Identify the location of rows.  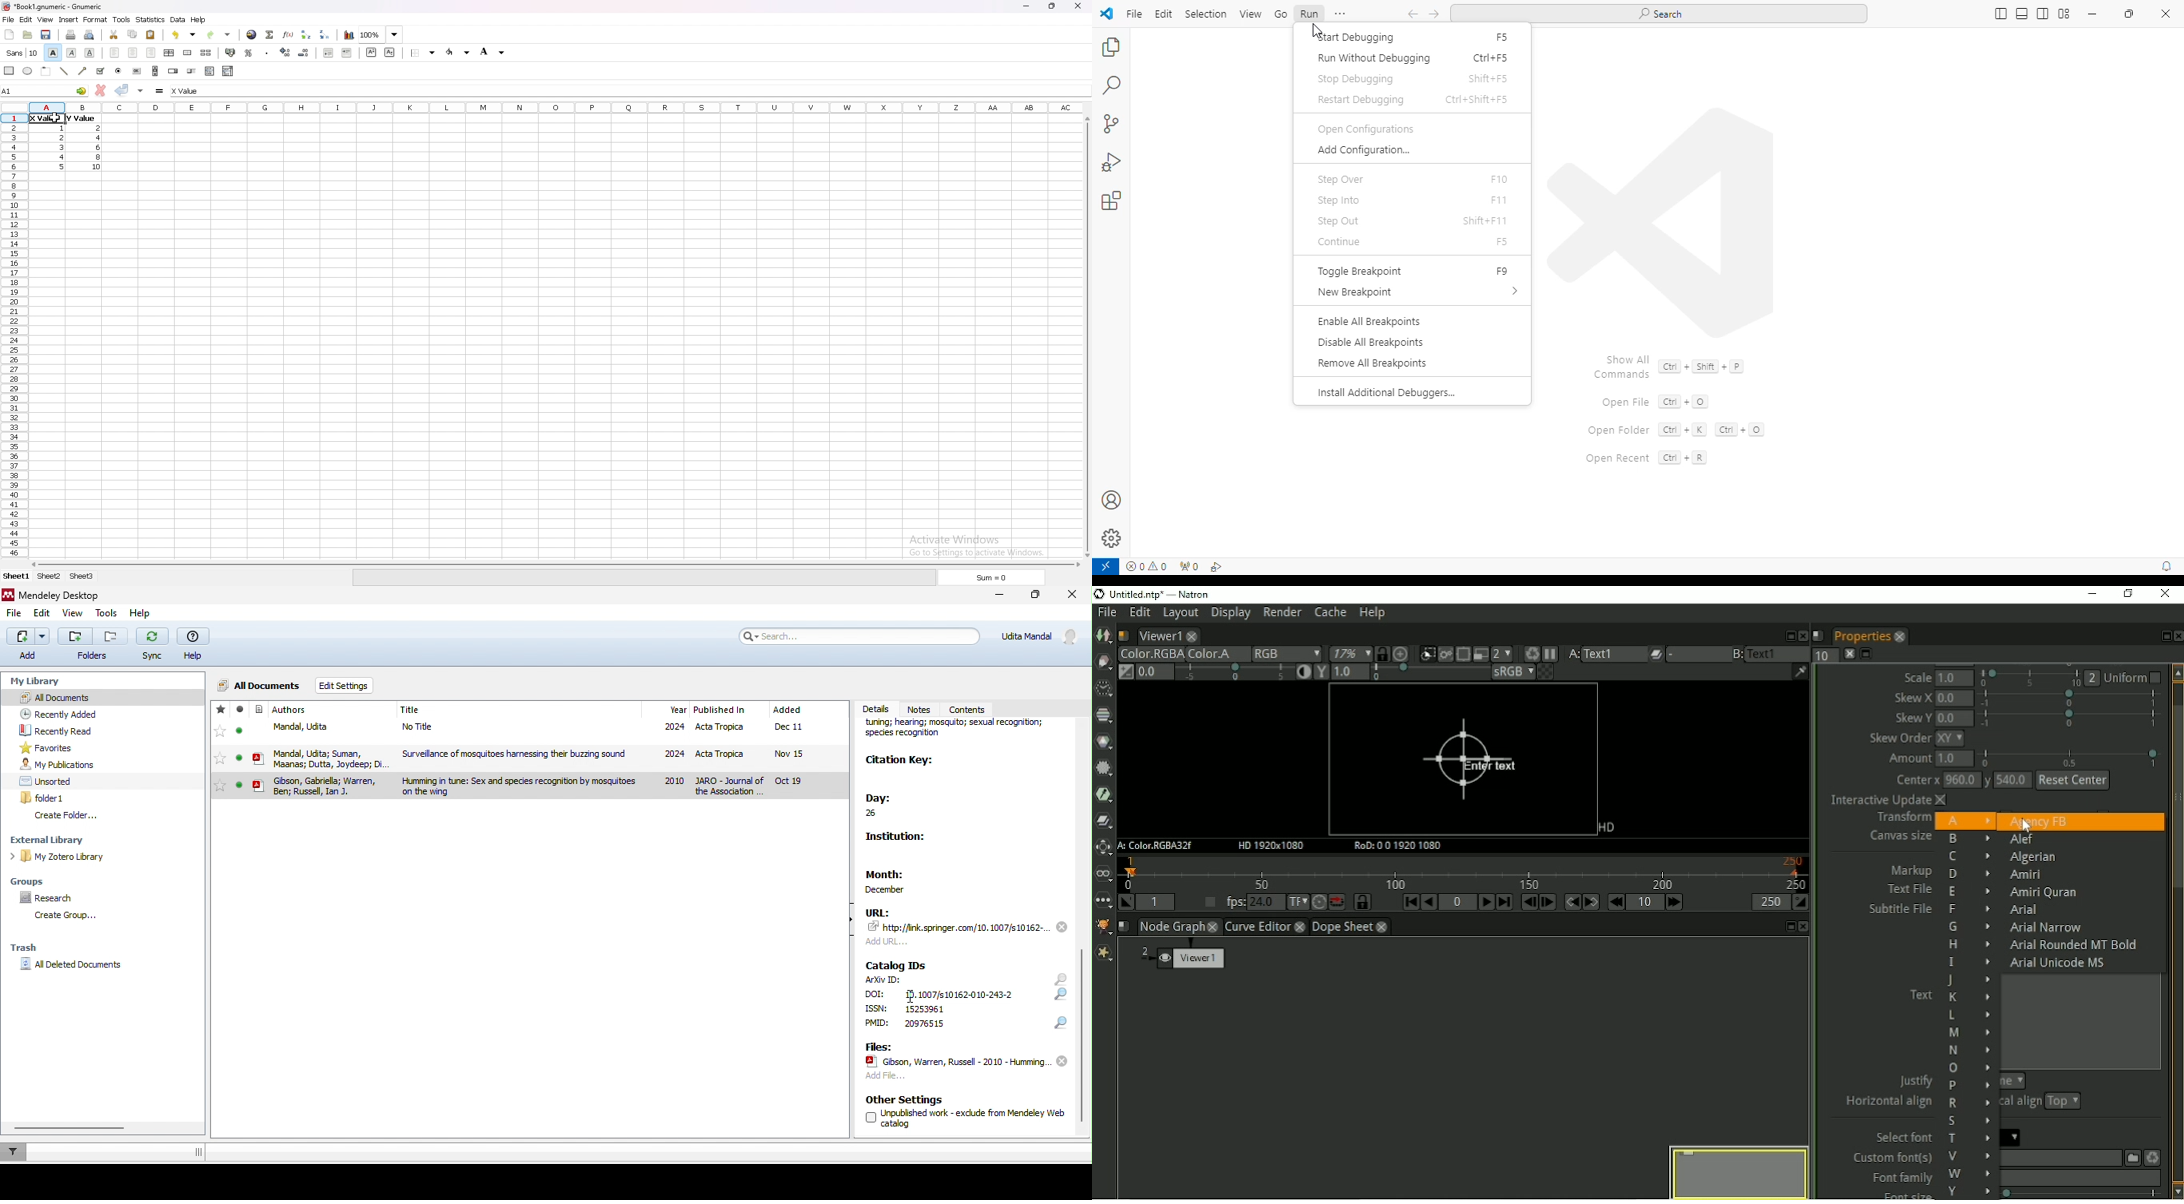
(12, 341).